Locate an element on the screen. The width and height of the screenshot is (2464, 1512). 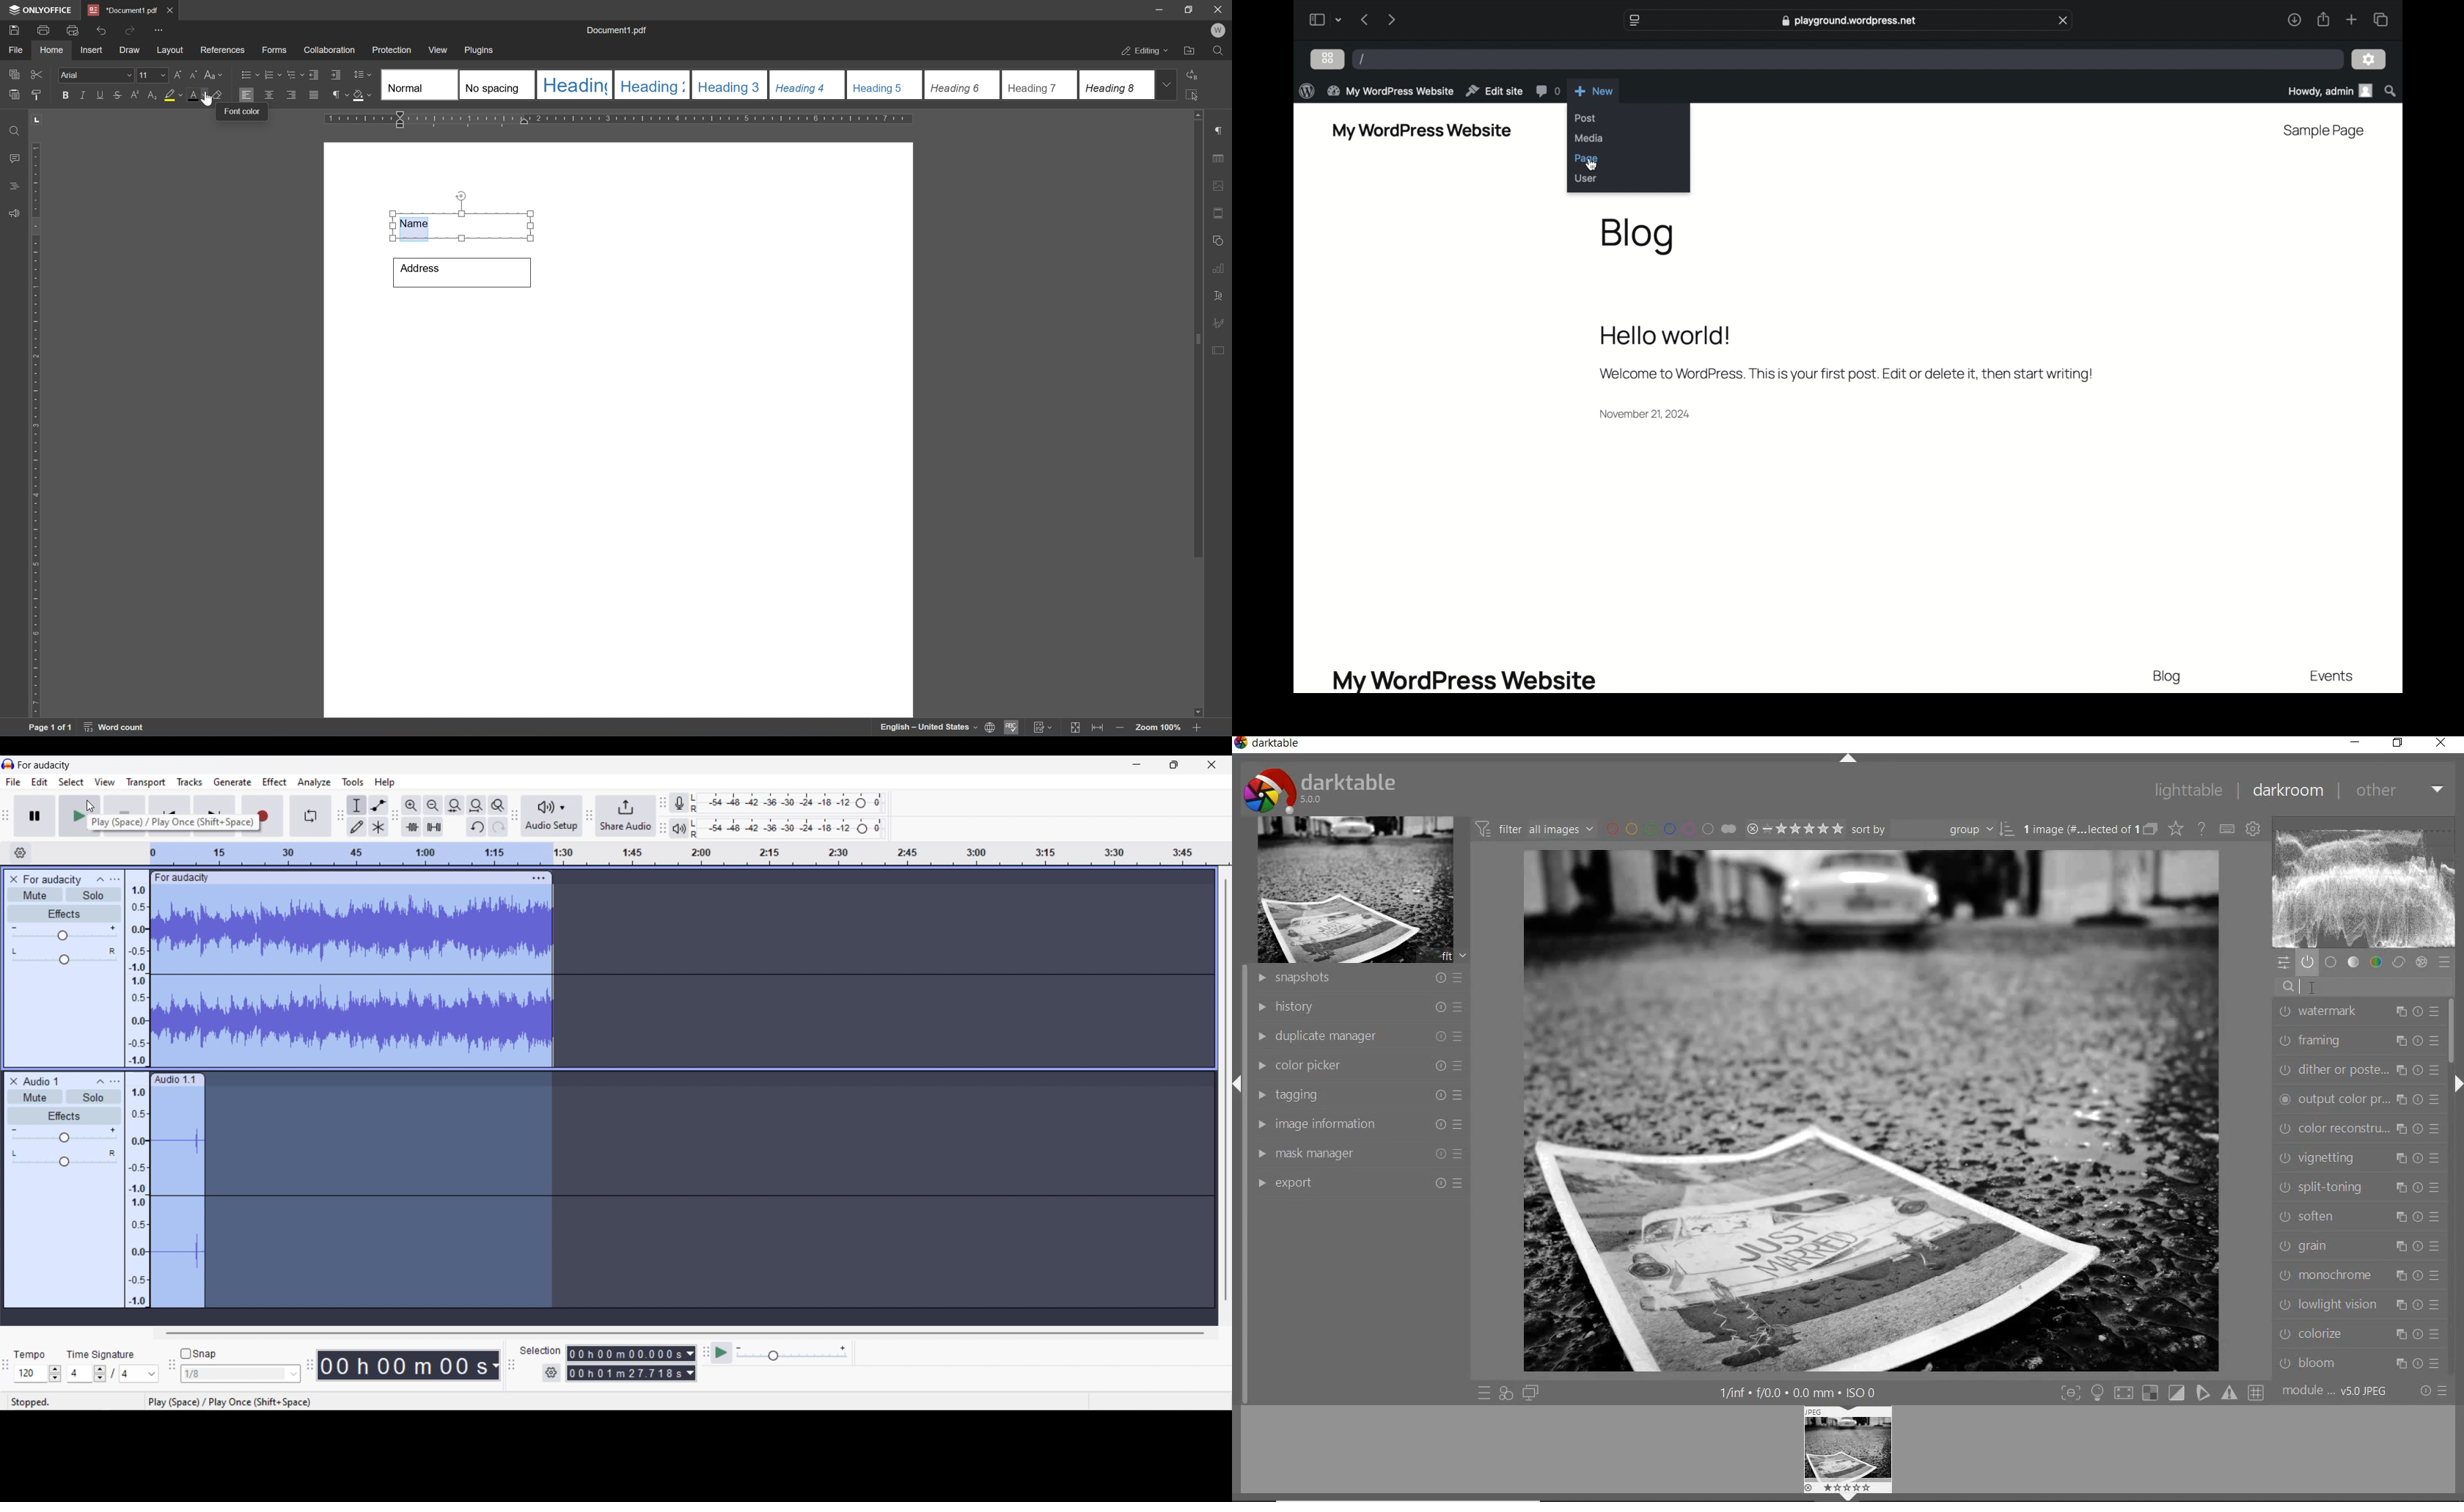
open file location is located at coordinates (1189, 51).